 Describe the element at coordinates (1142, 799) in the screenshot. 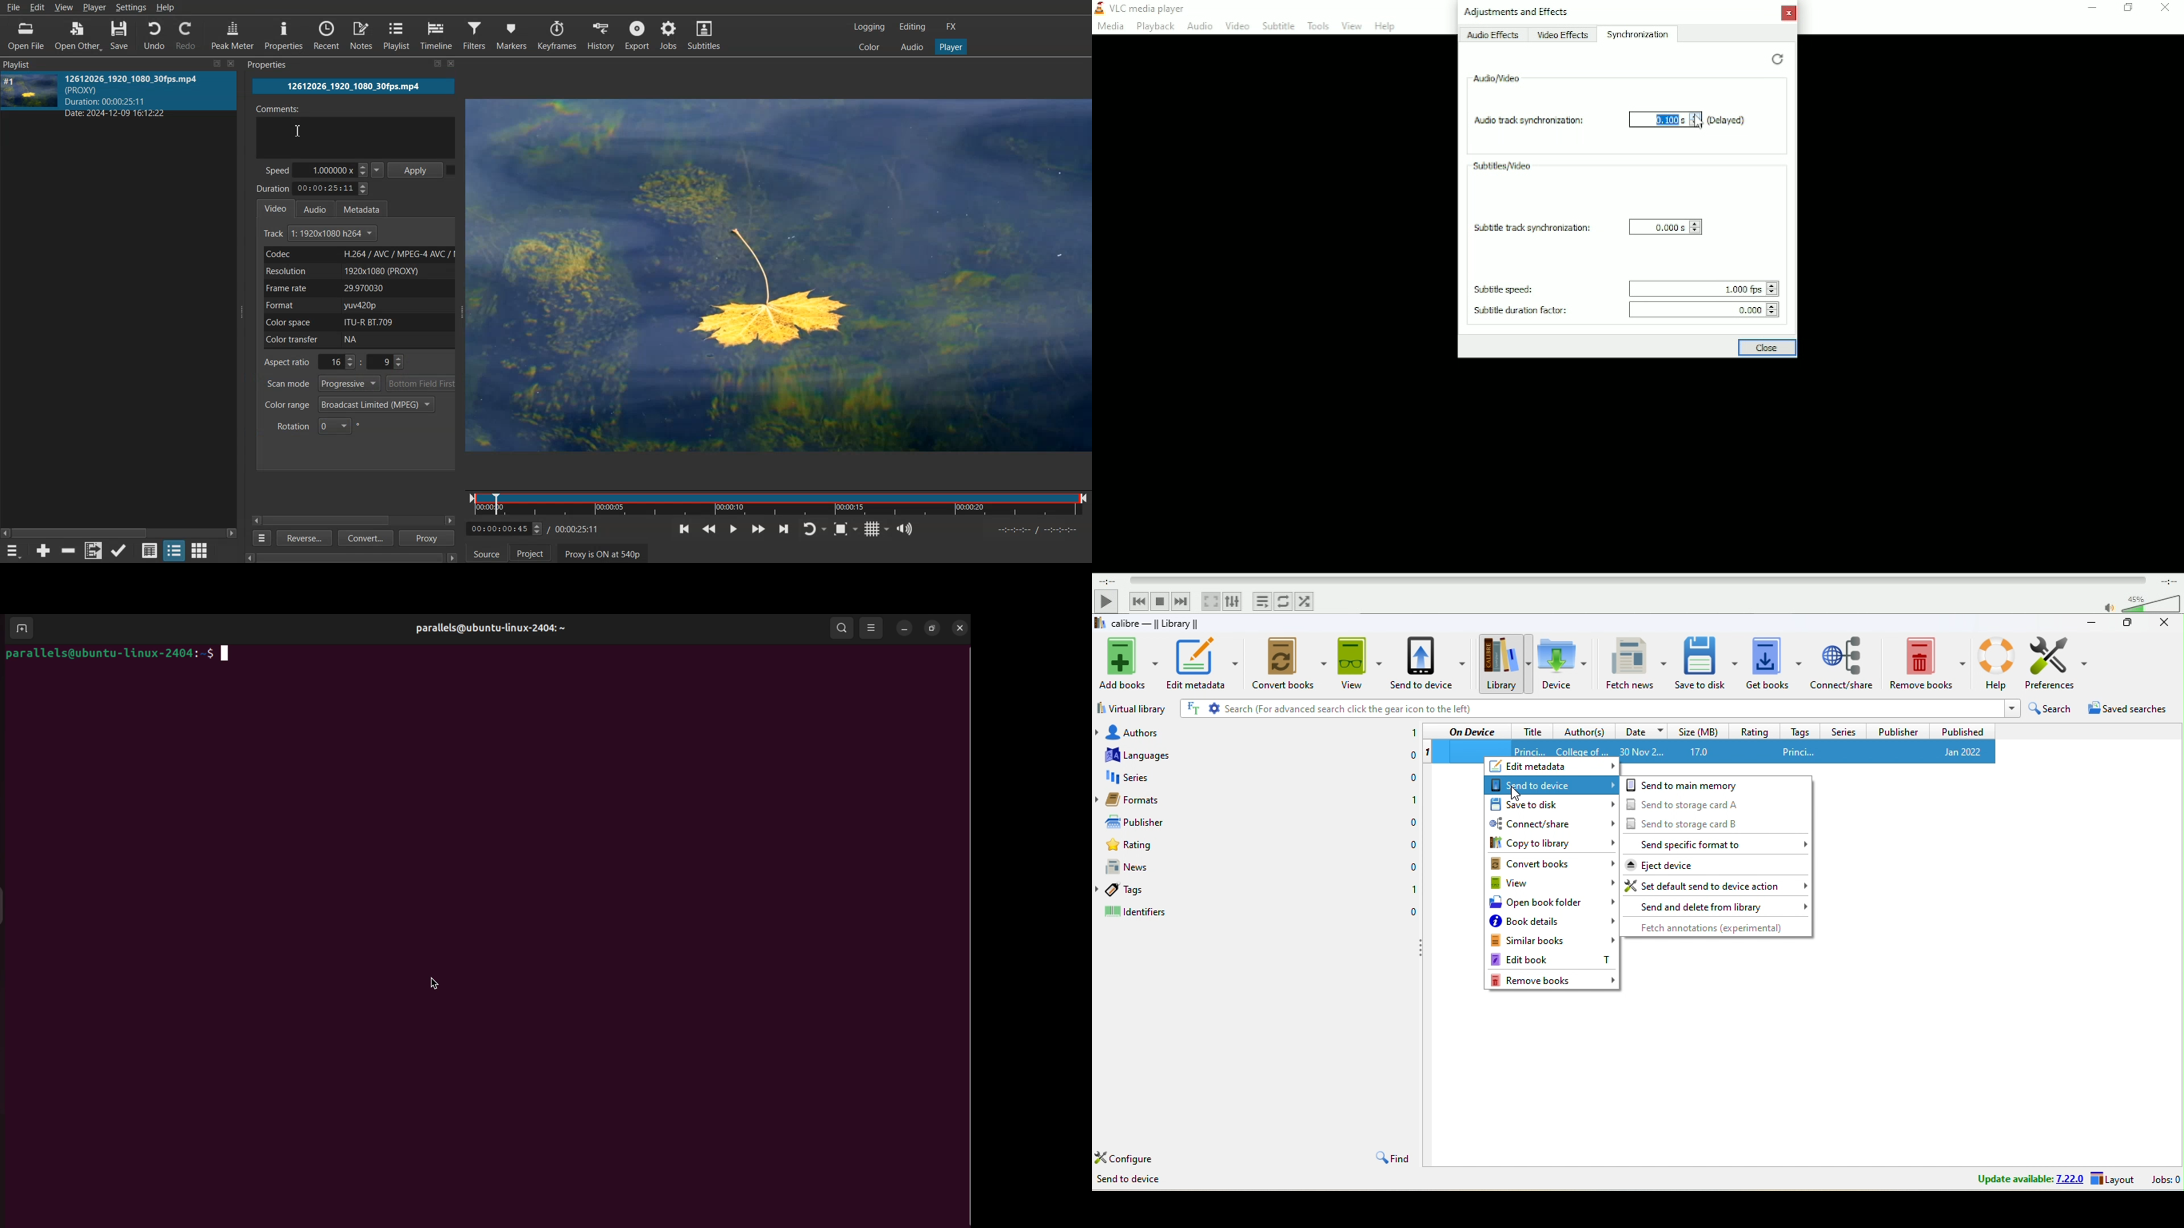

I see `formats` at that location.